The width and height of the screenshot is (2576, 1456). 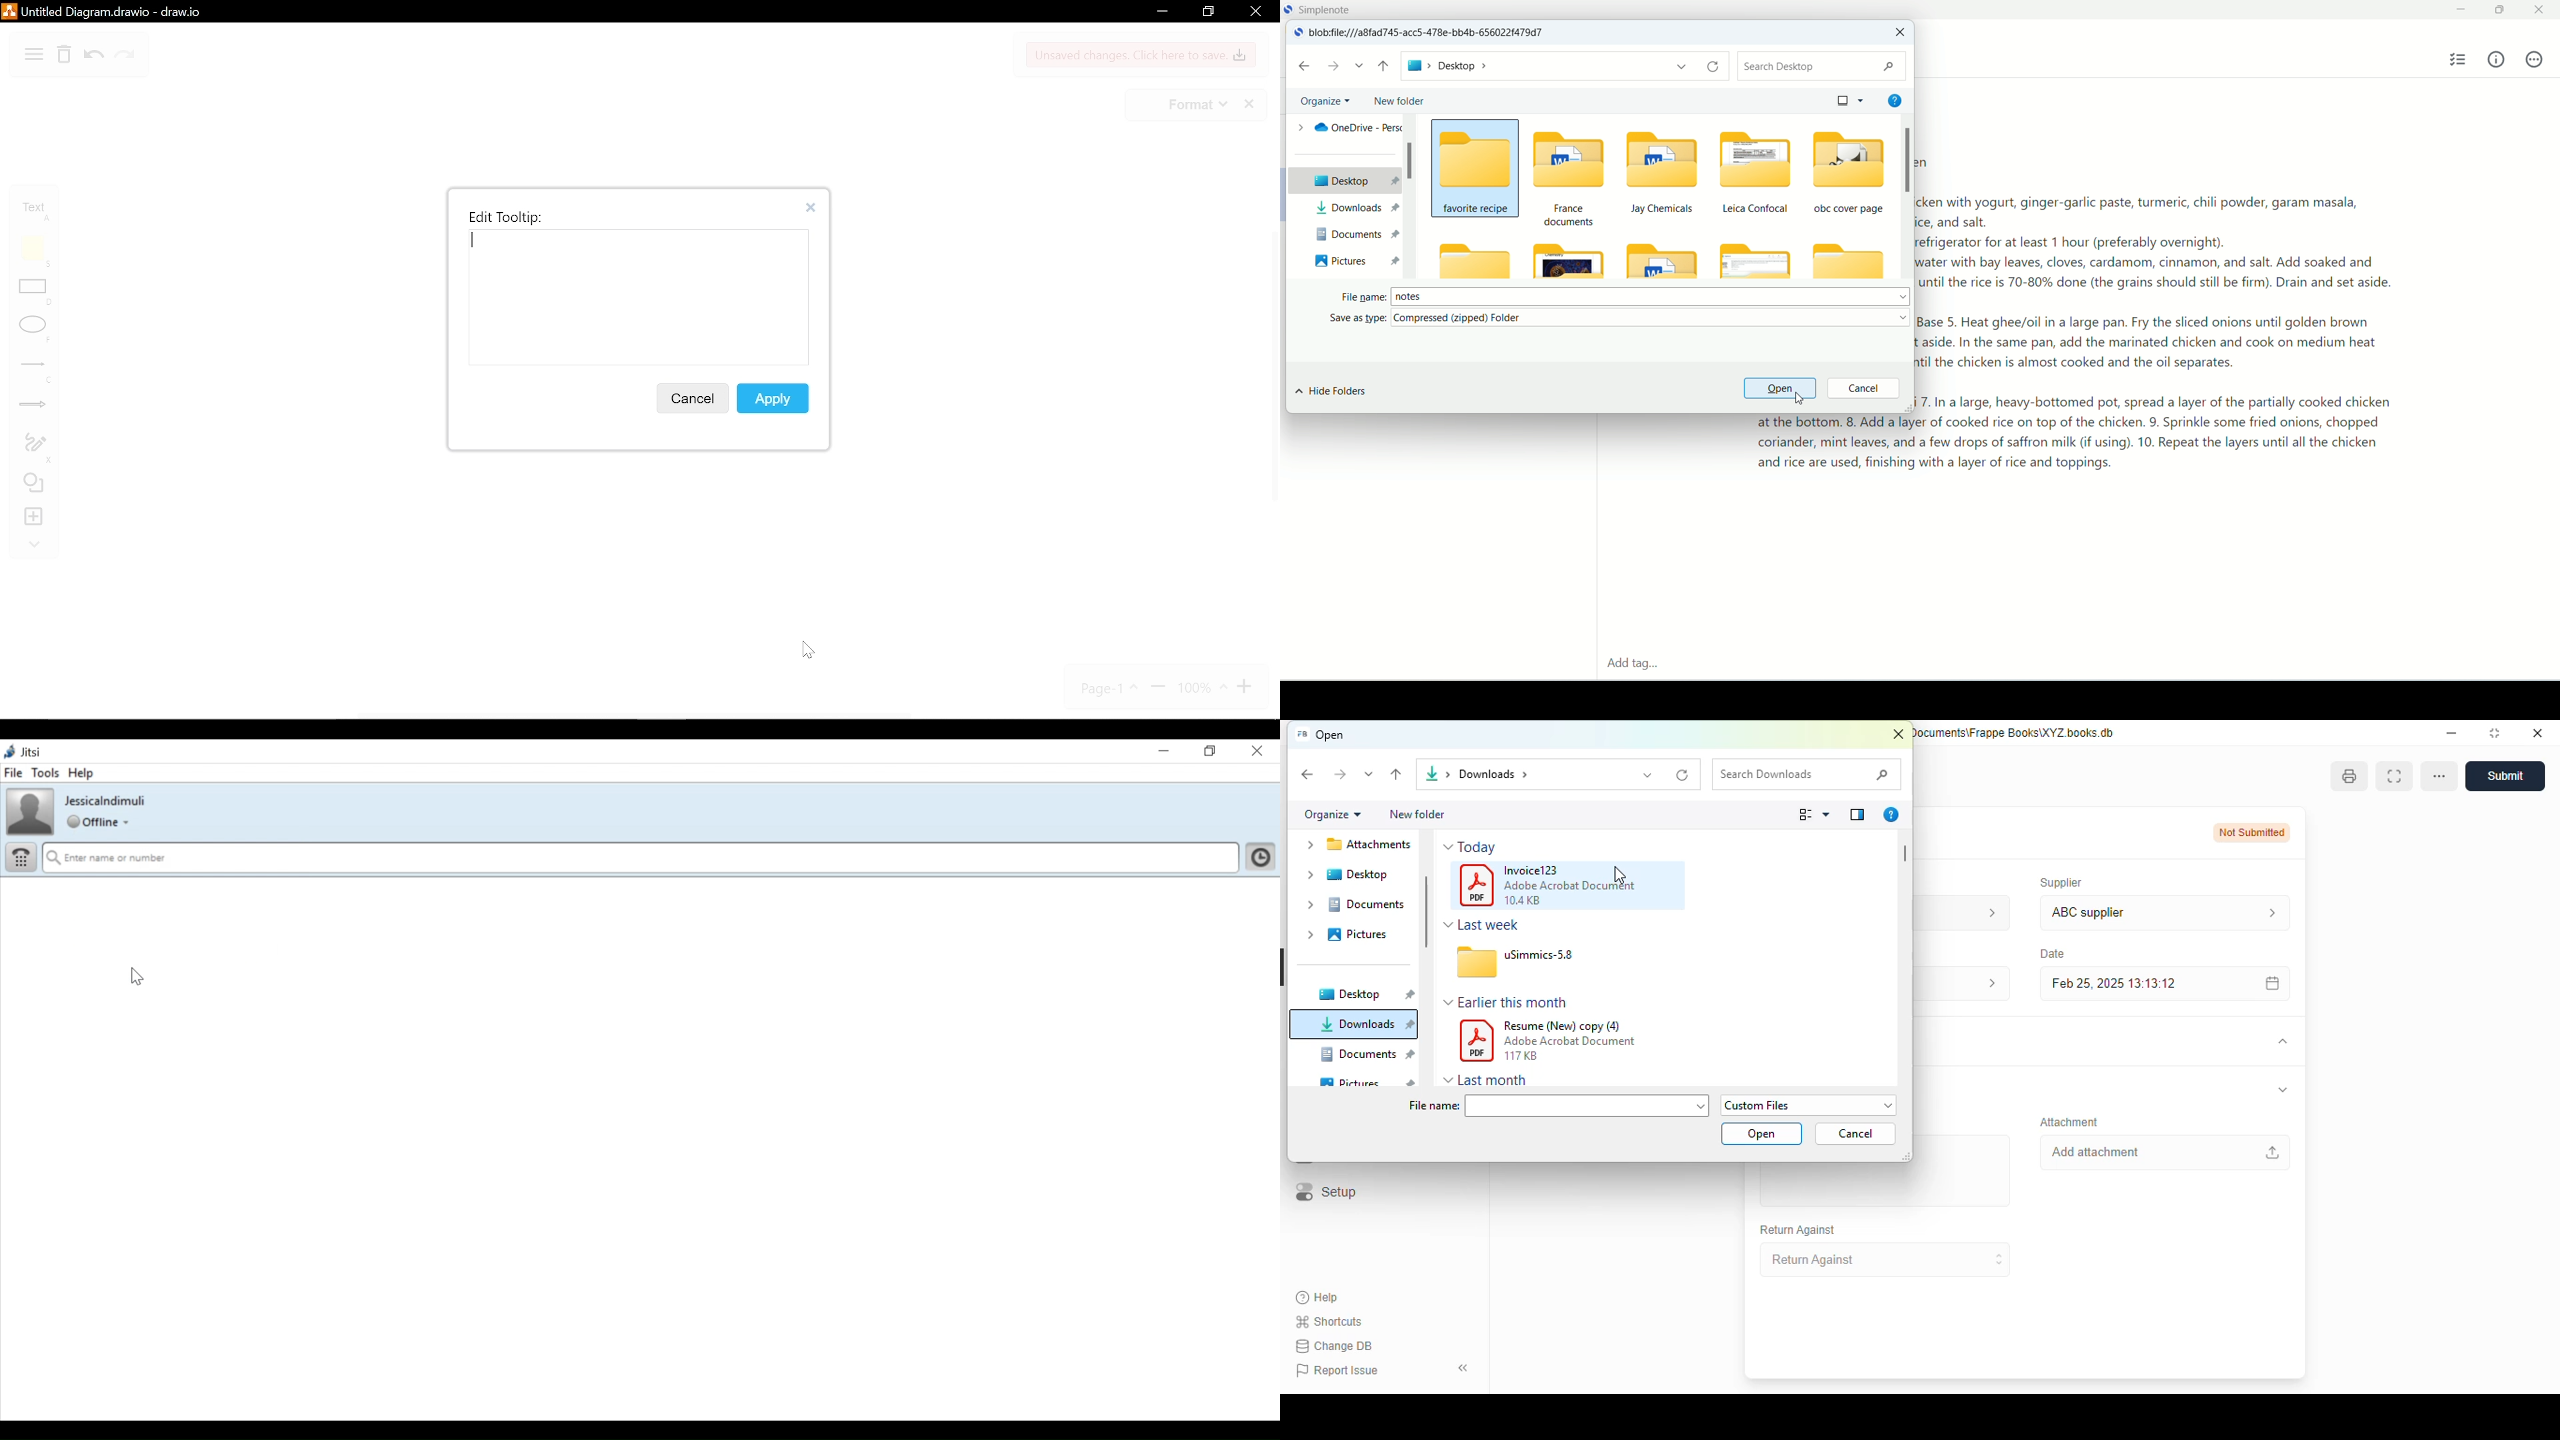 What do you see at coordinates (1857, 815) in the screenshot?
I see `show the preview pane` at bounding box center [1857, 815].